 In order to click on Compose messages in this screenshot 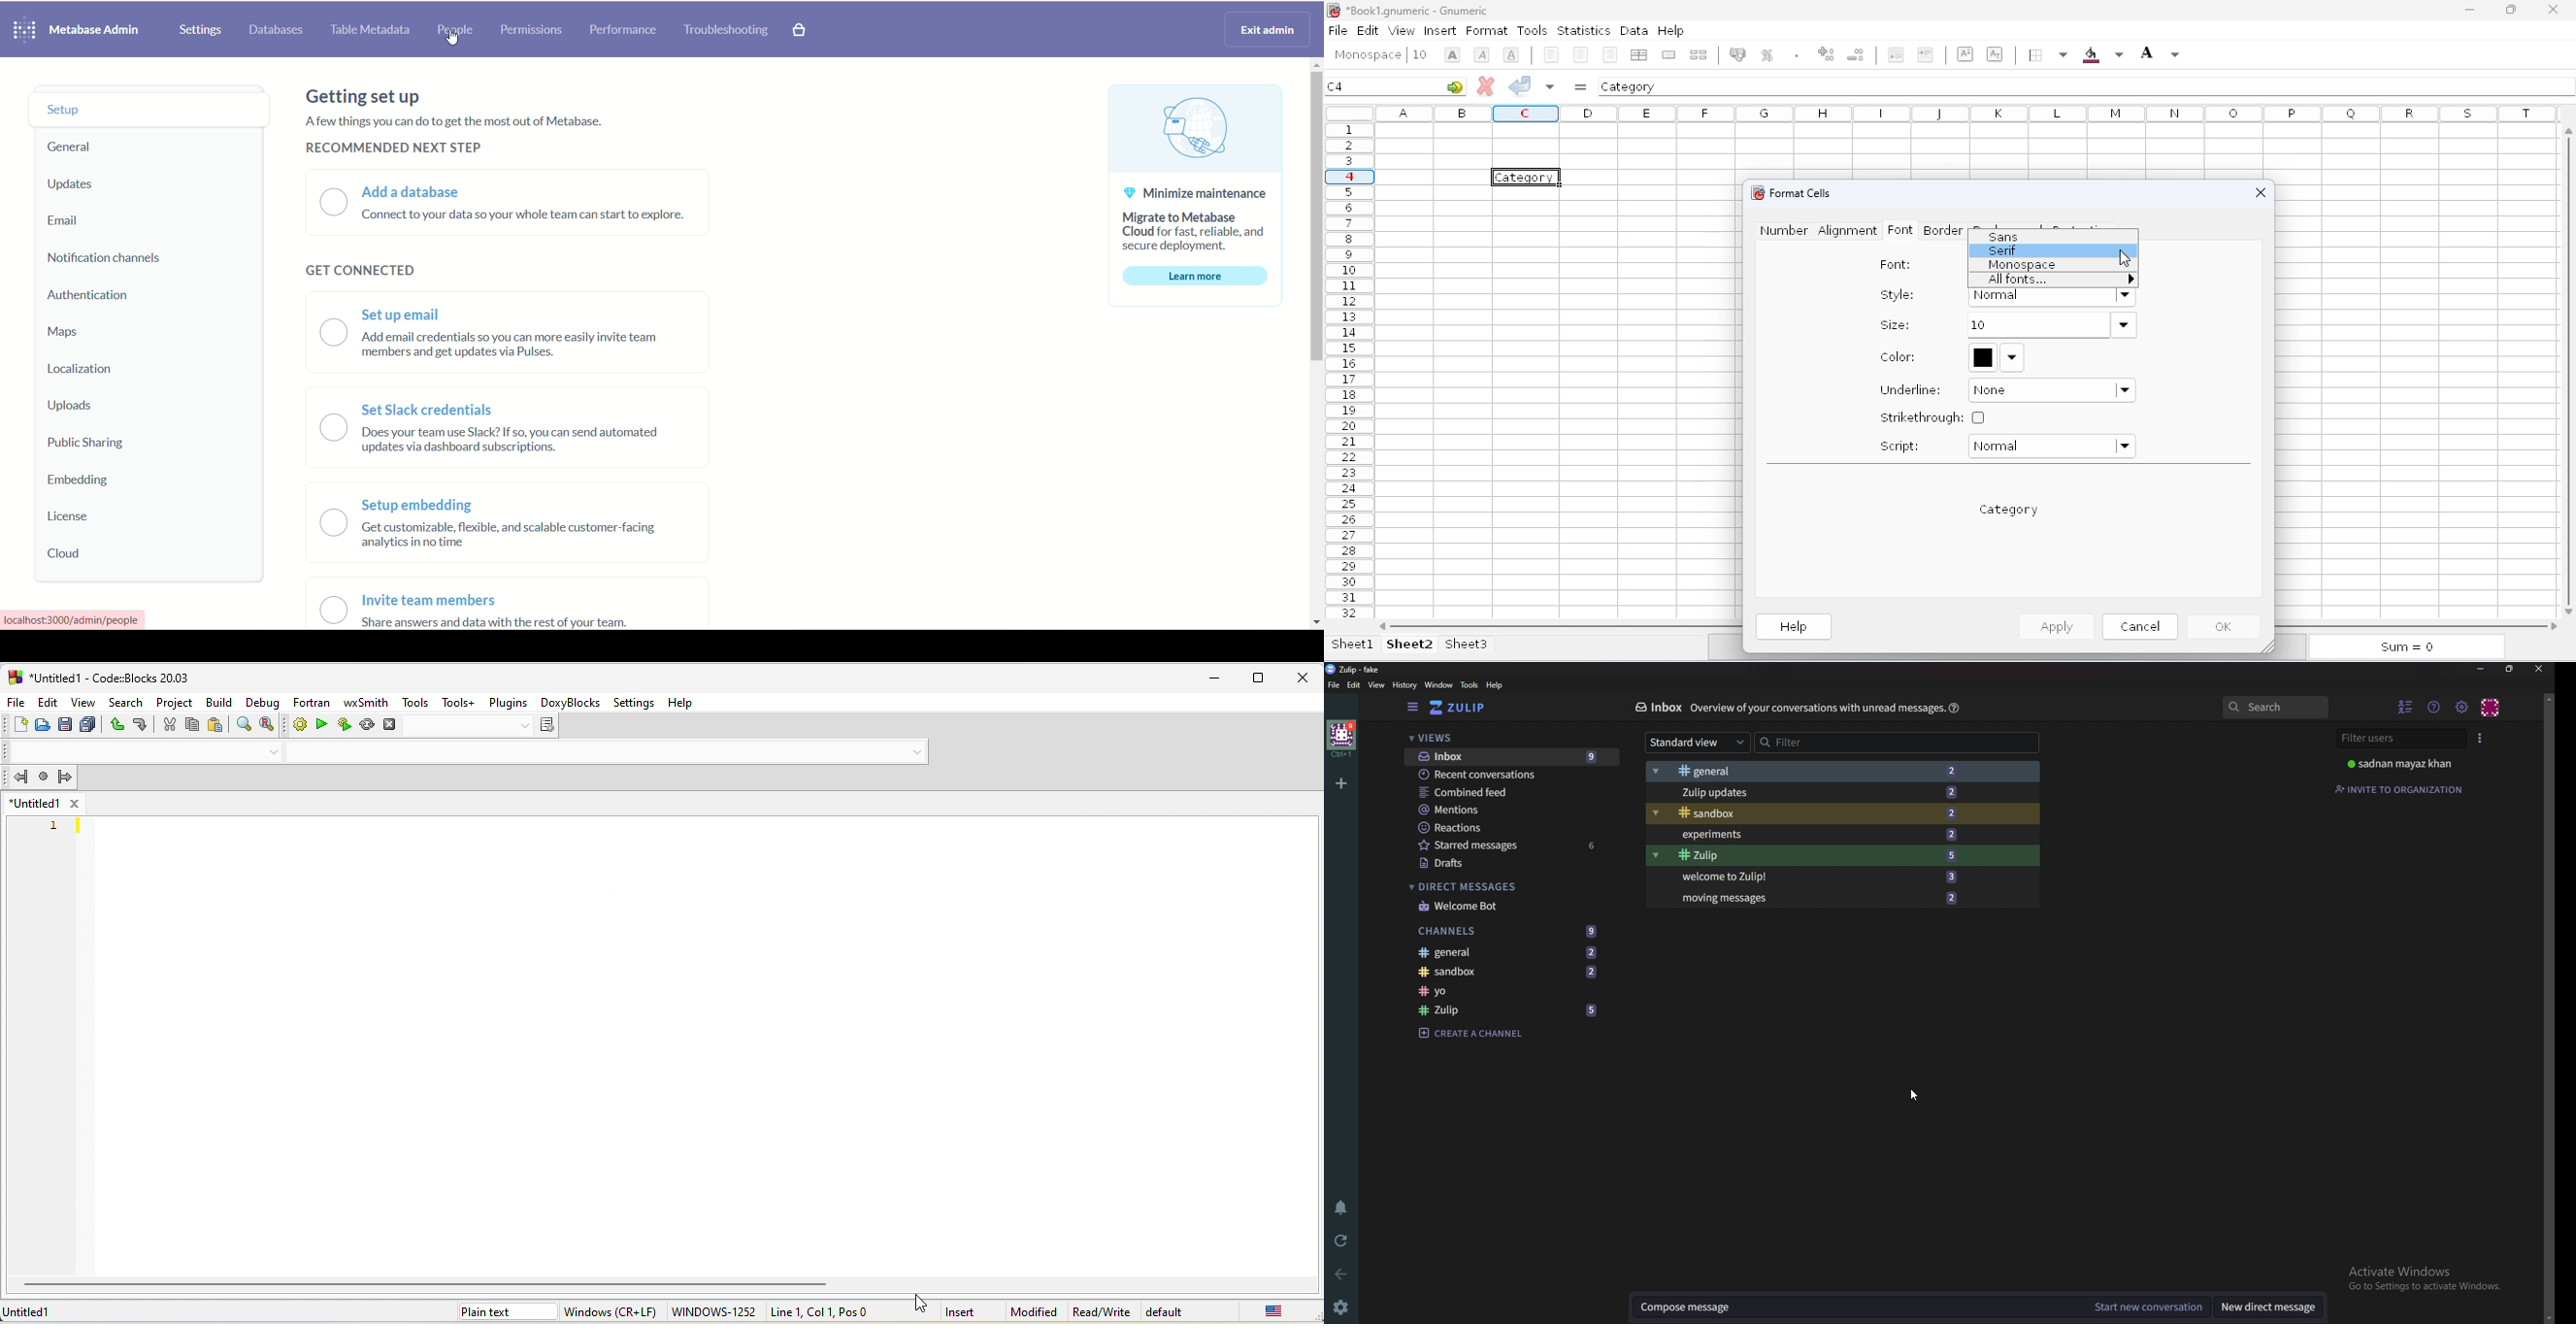, I will do `click(1860, 1308)`.